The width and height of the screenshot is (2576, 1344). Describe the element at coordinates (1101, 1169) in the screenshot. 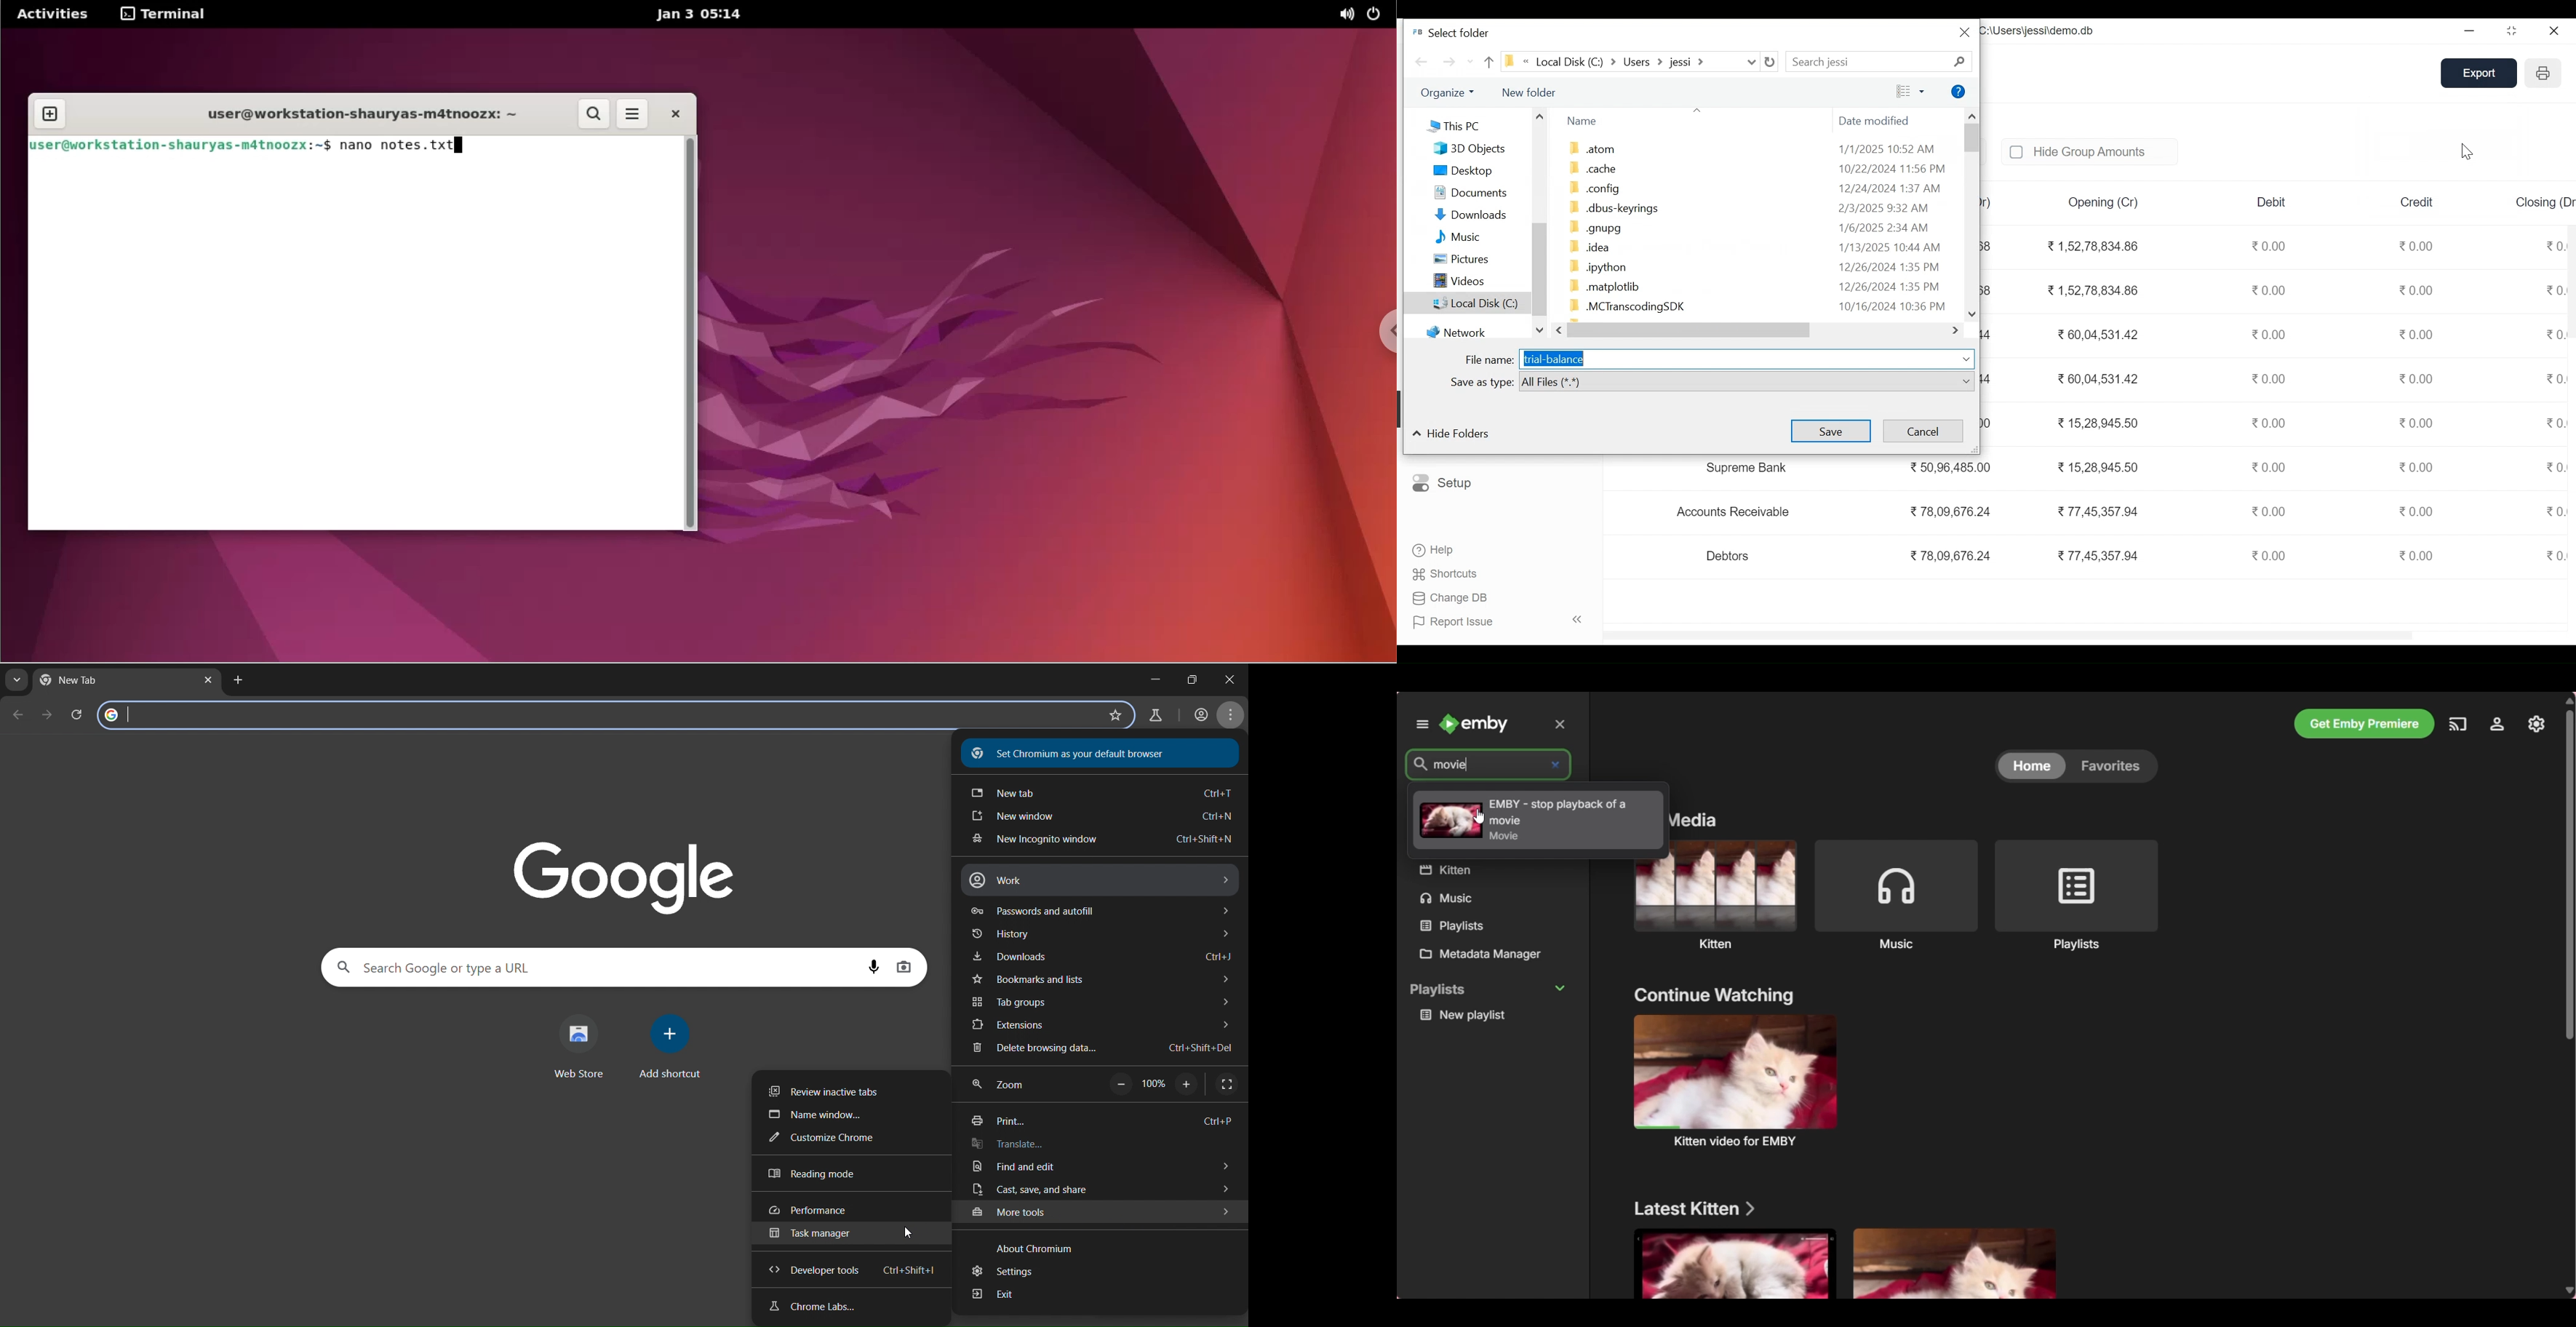

I see `find and edit` at that location.